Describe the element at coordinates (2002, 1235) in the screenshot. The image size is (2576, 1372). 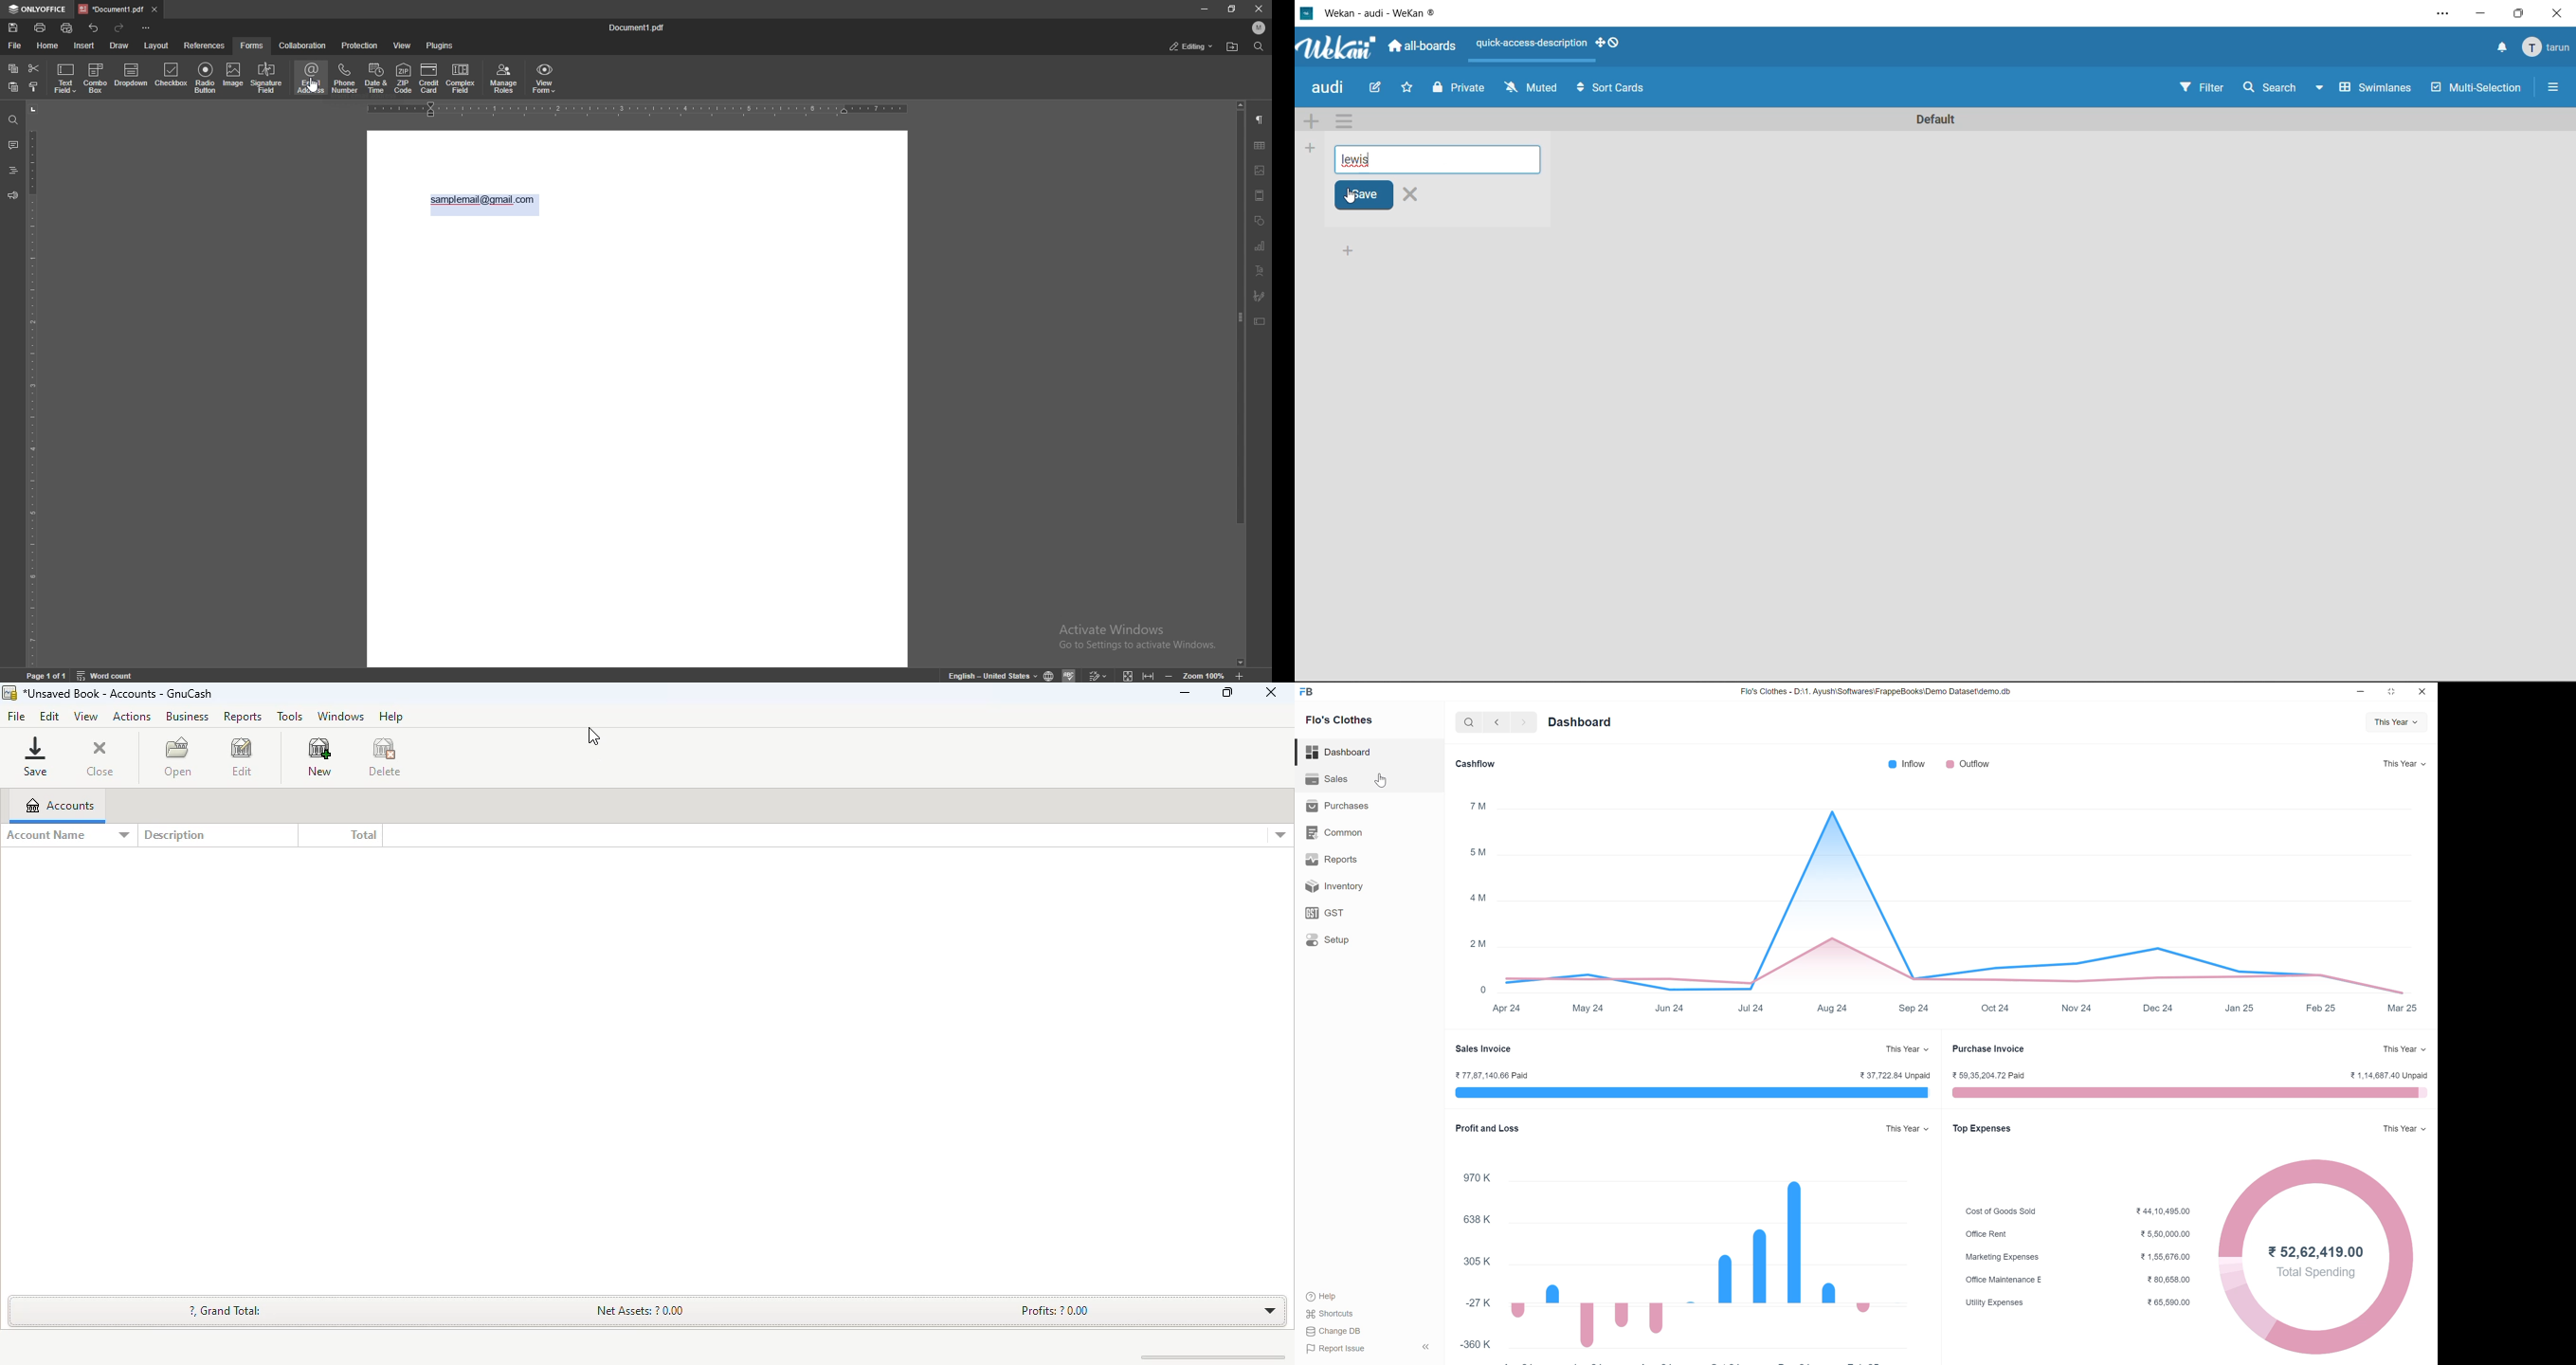
I see `Office Rent` at that location.